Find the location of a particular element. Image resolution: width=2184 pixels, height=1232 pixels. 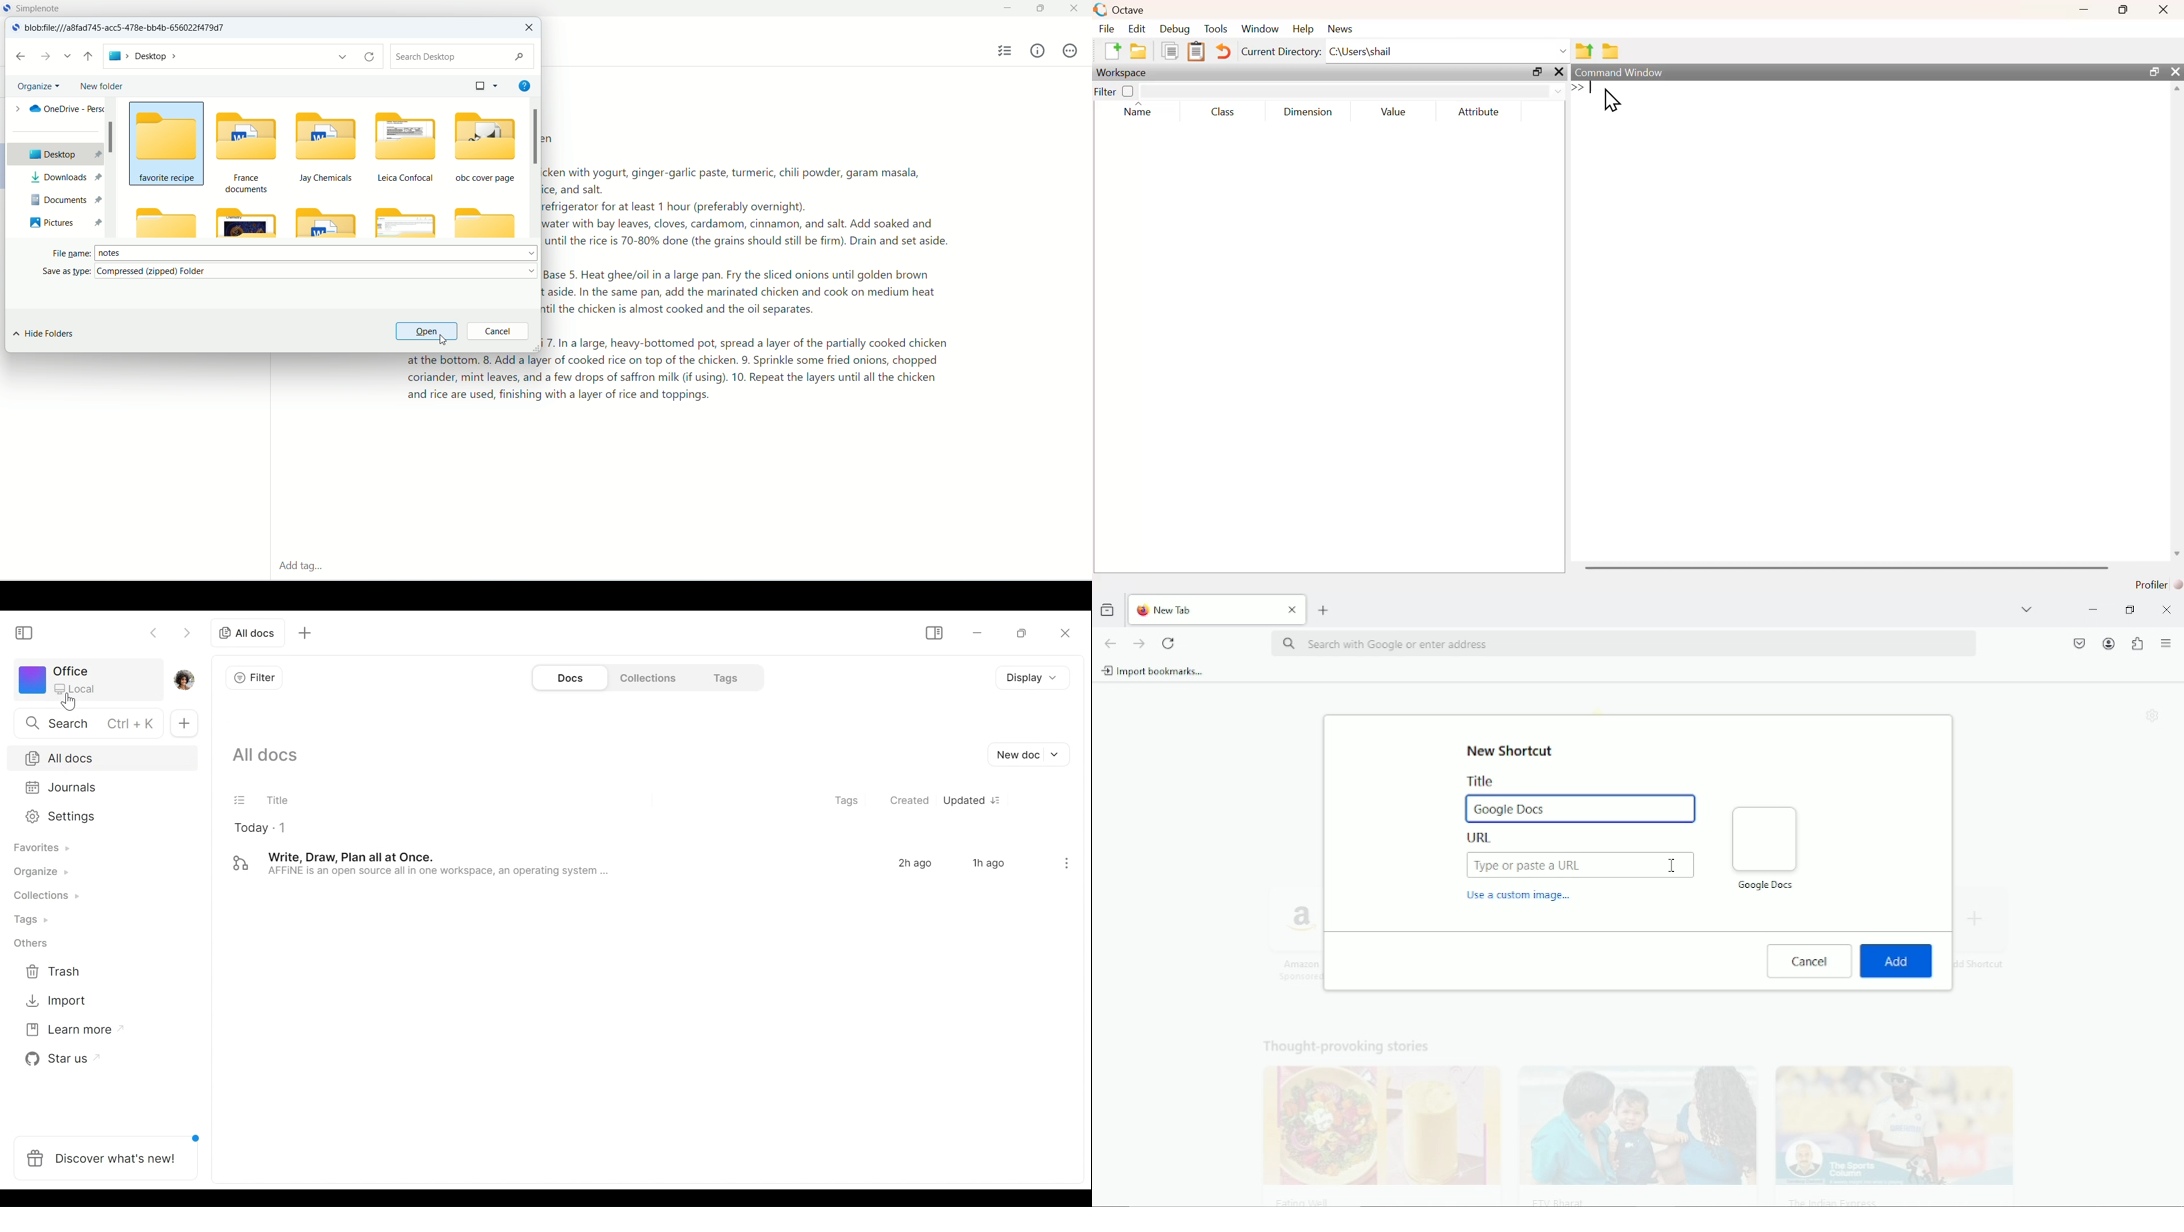

go back is located at coordinates (1109, 642).